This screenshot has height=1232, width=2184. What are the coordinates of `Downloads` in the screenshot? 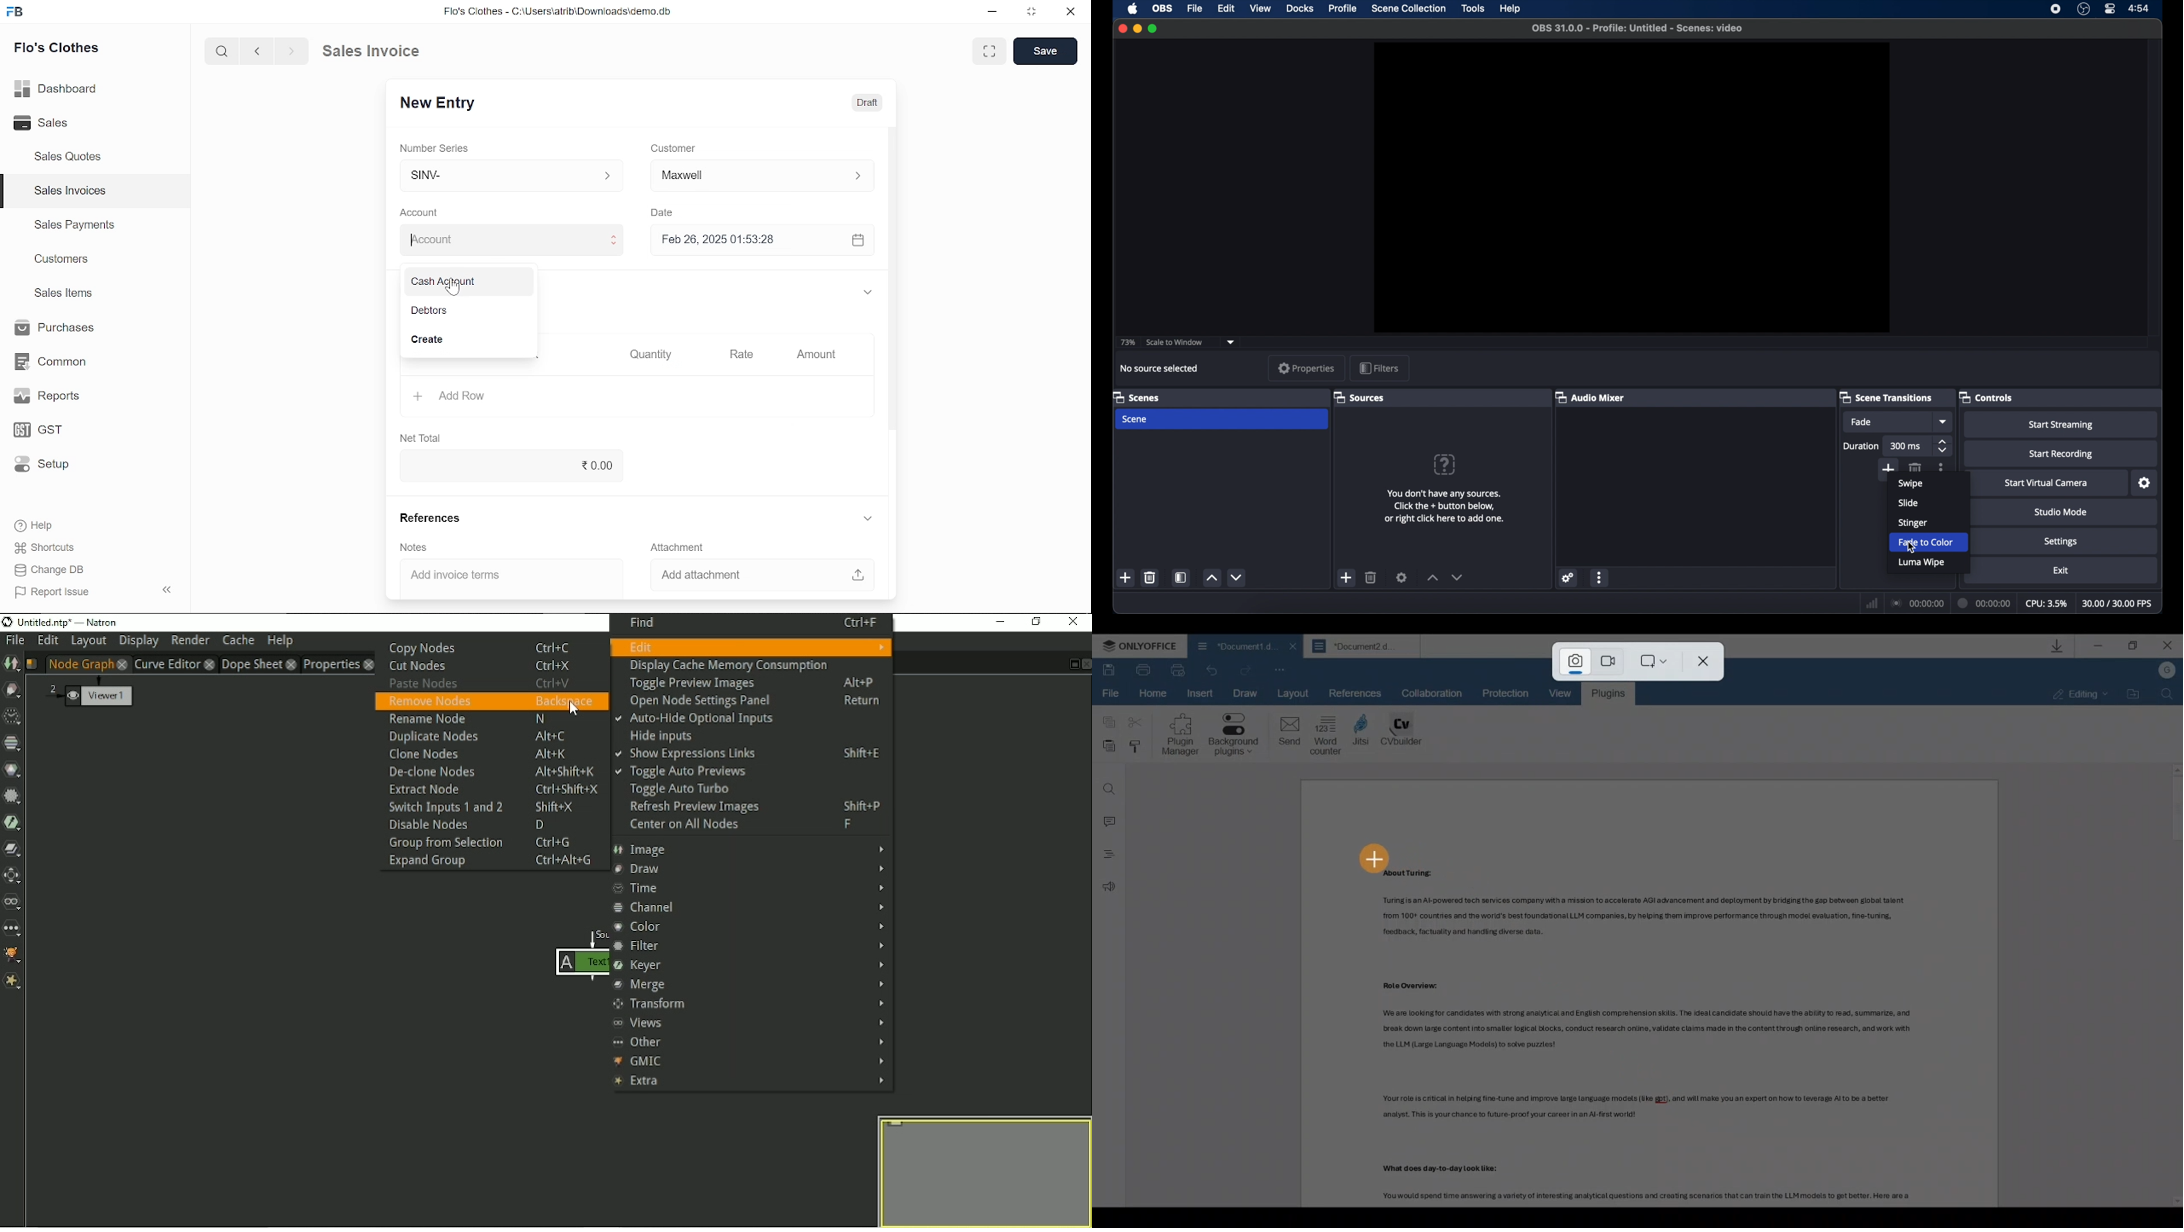 It's located at (2055, 646).